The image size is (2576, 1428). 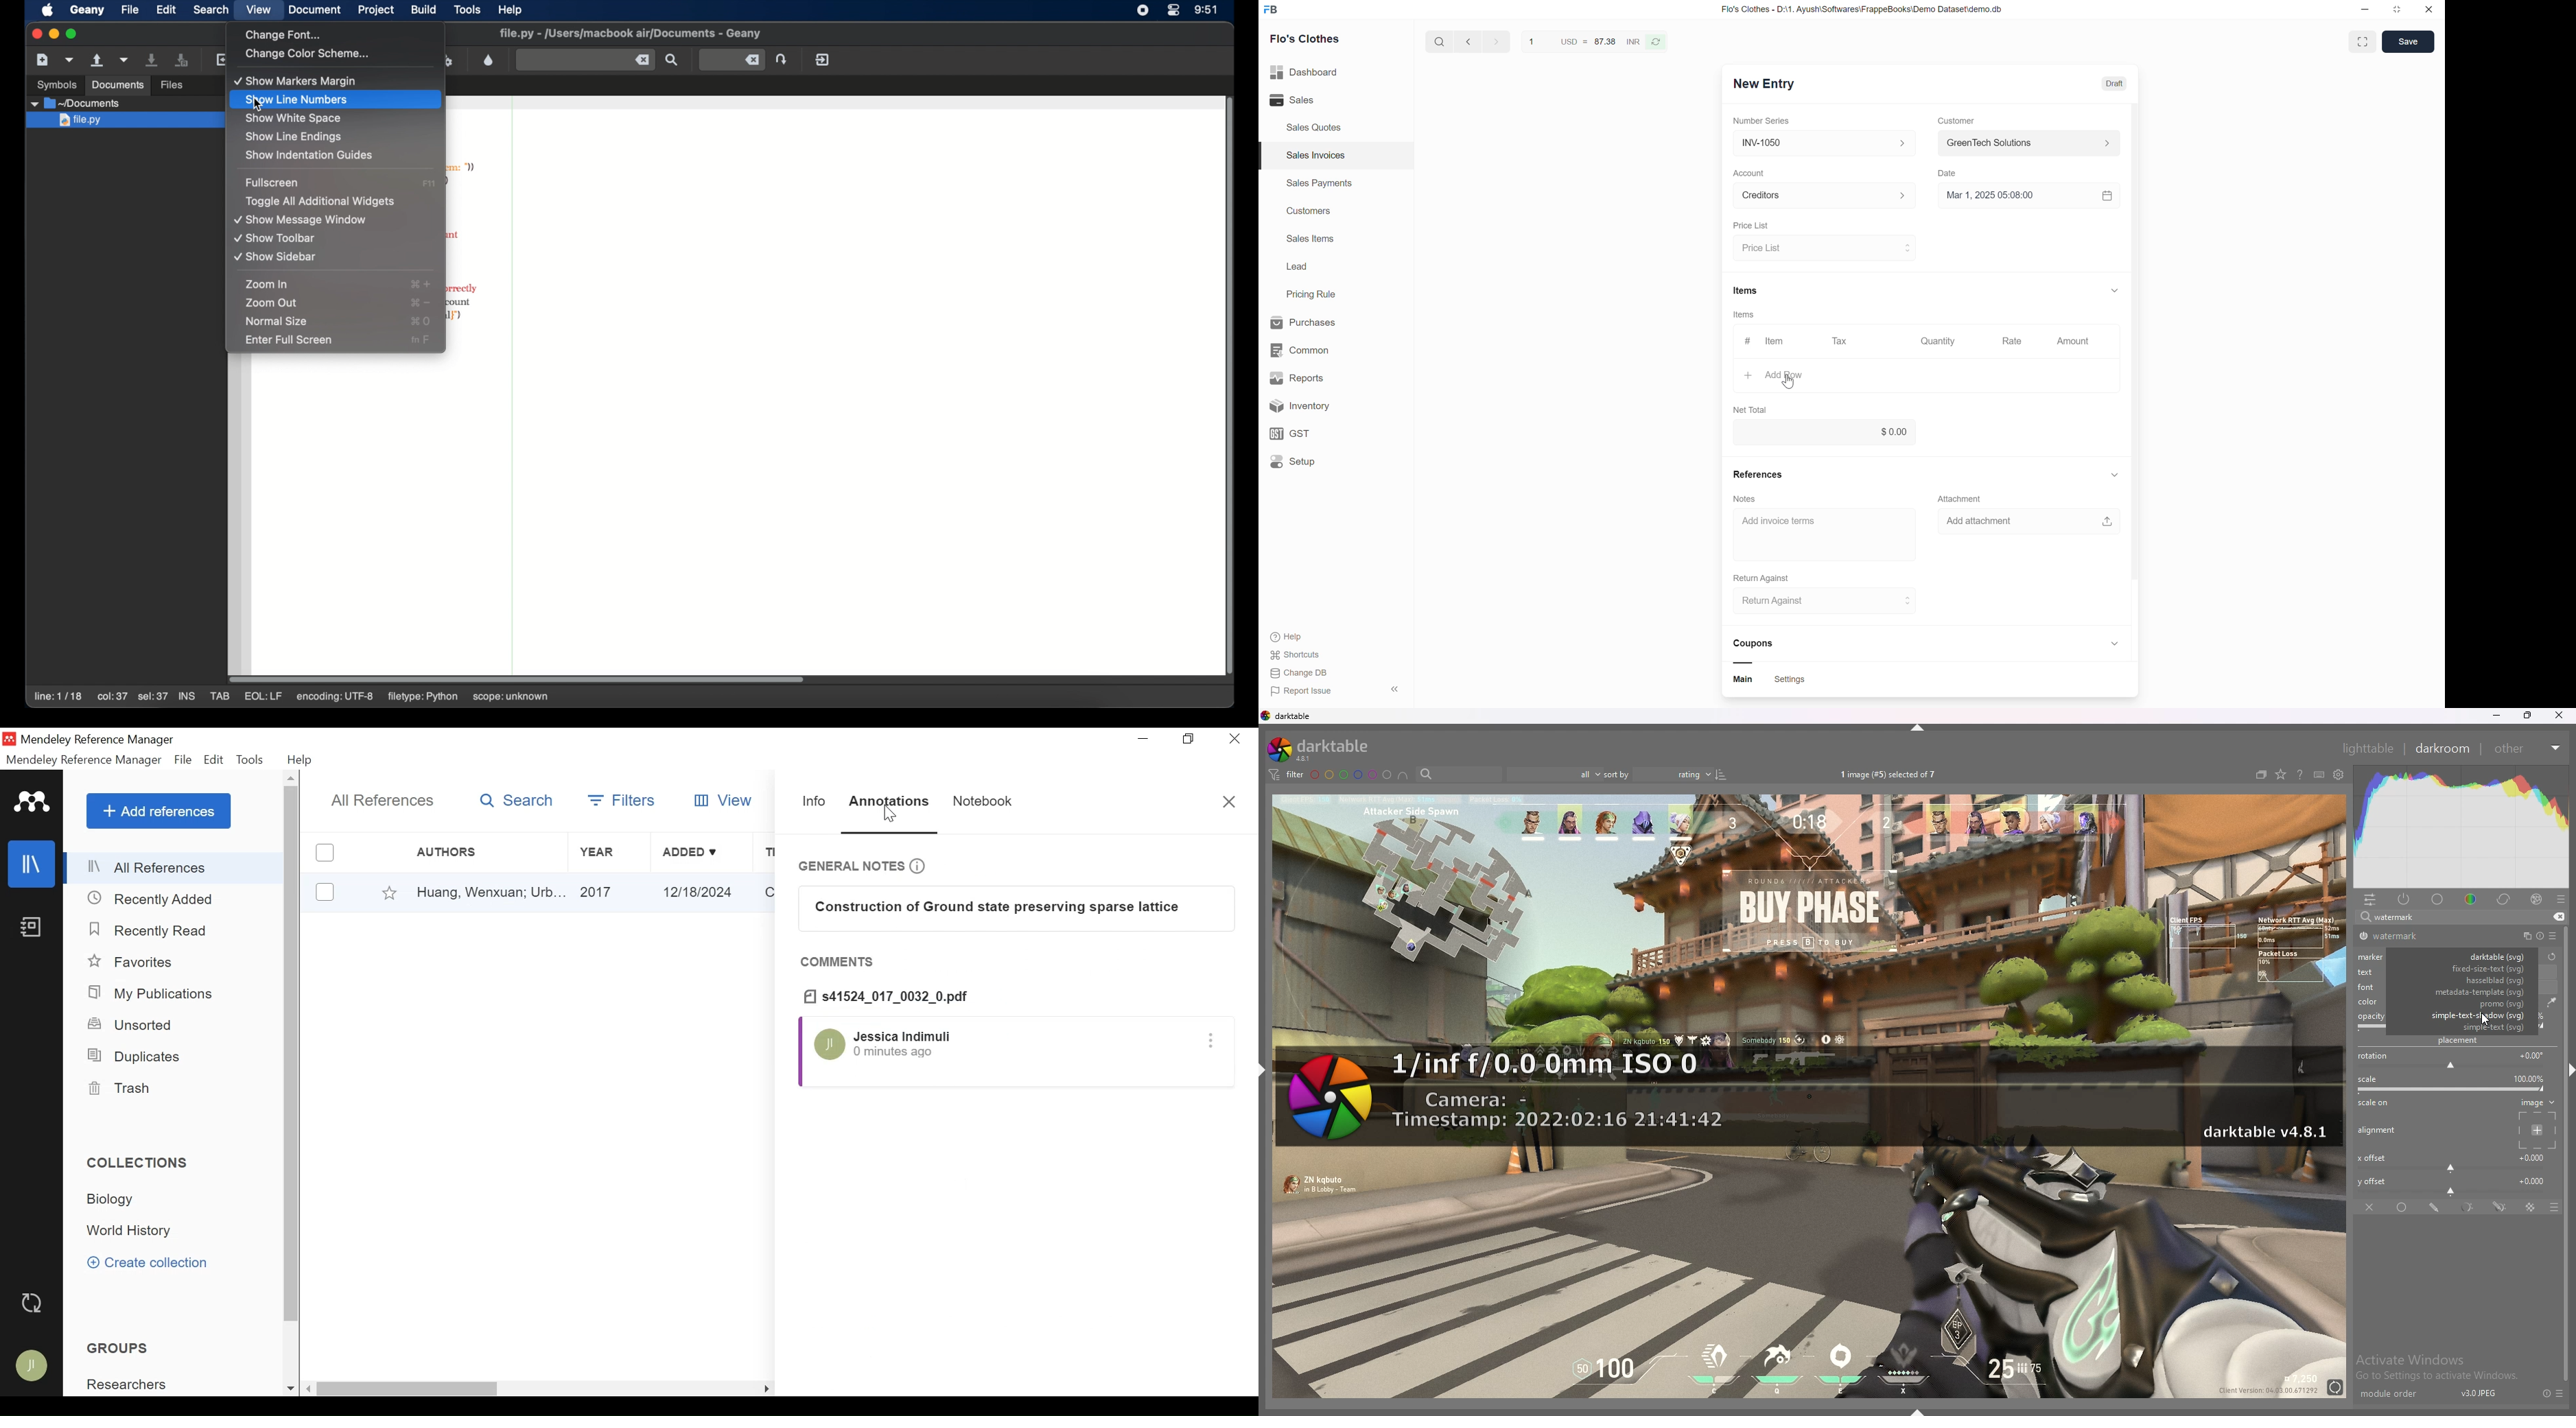 What do you see at coordinates (1822, 143) in the screenshot?
I see `Select Number series` at bounding box center [1822, 143].